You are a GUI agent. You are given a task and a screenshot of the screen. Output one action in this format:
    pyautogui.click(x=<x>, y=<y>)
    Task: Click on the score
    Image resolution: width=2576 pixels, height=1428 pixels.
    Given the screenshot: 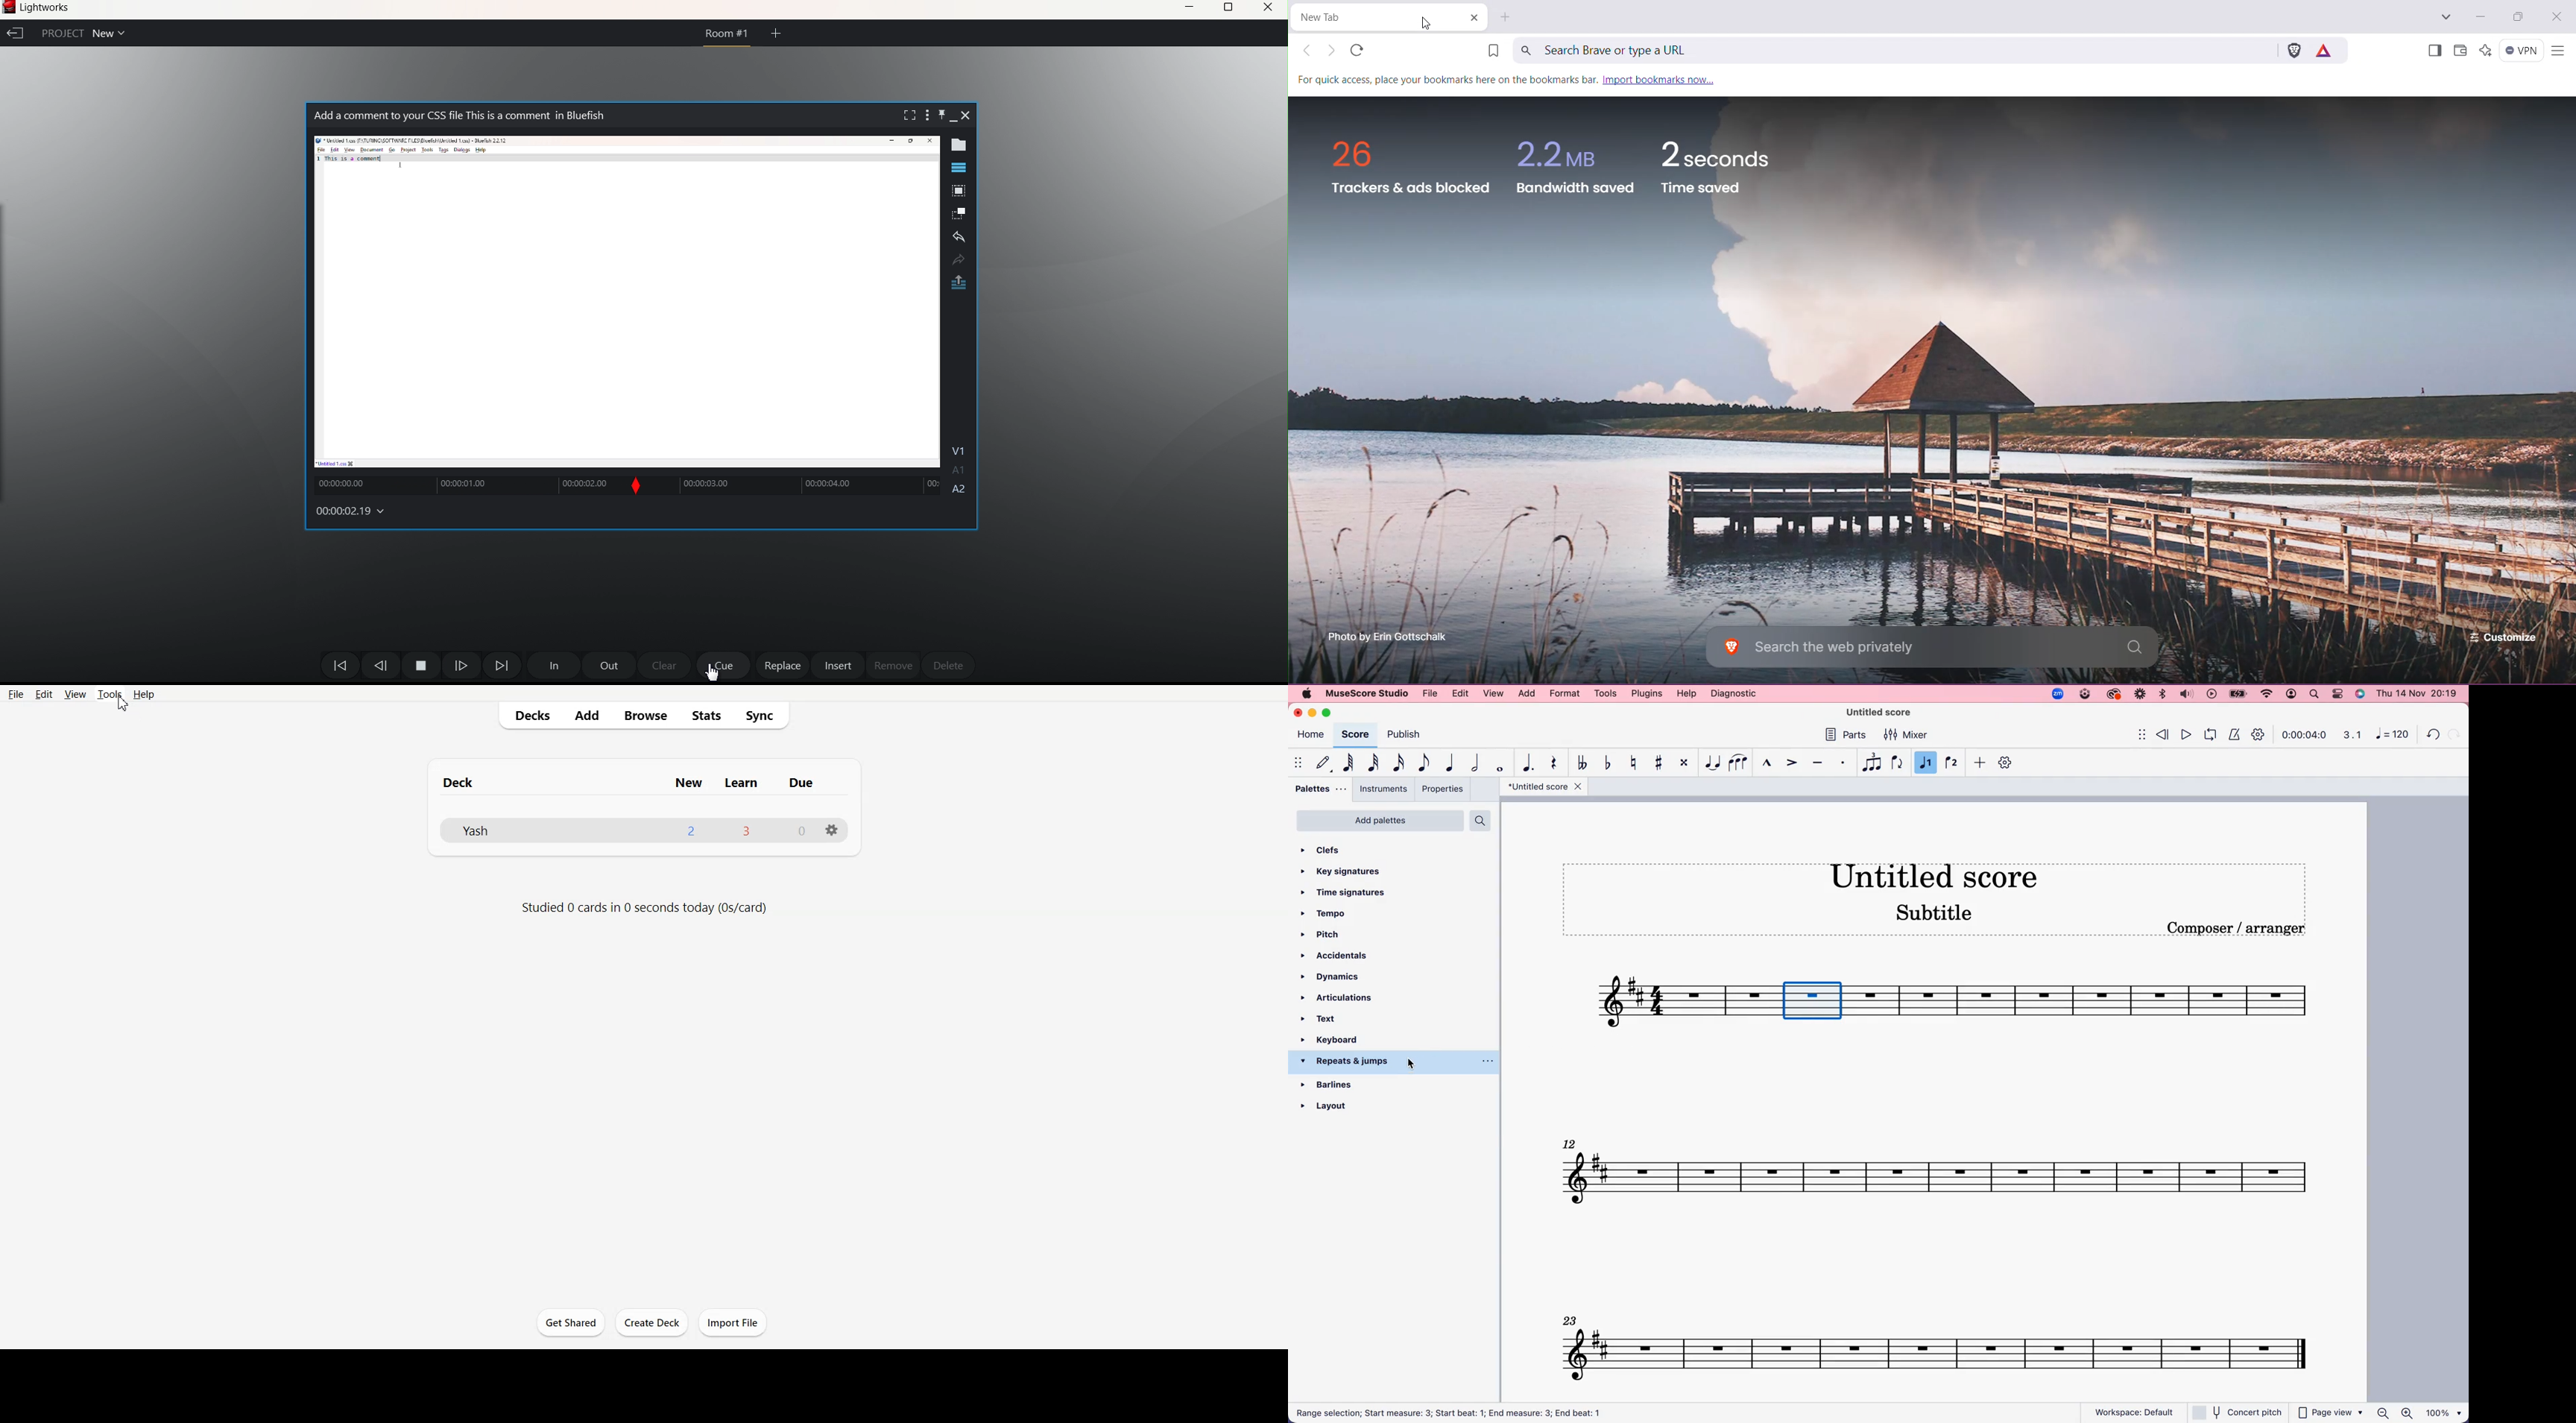 What is the action you would take?
    pyautogui.click(x=1941, y=1169)
    